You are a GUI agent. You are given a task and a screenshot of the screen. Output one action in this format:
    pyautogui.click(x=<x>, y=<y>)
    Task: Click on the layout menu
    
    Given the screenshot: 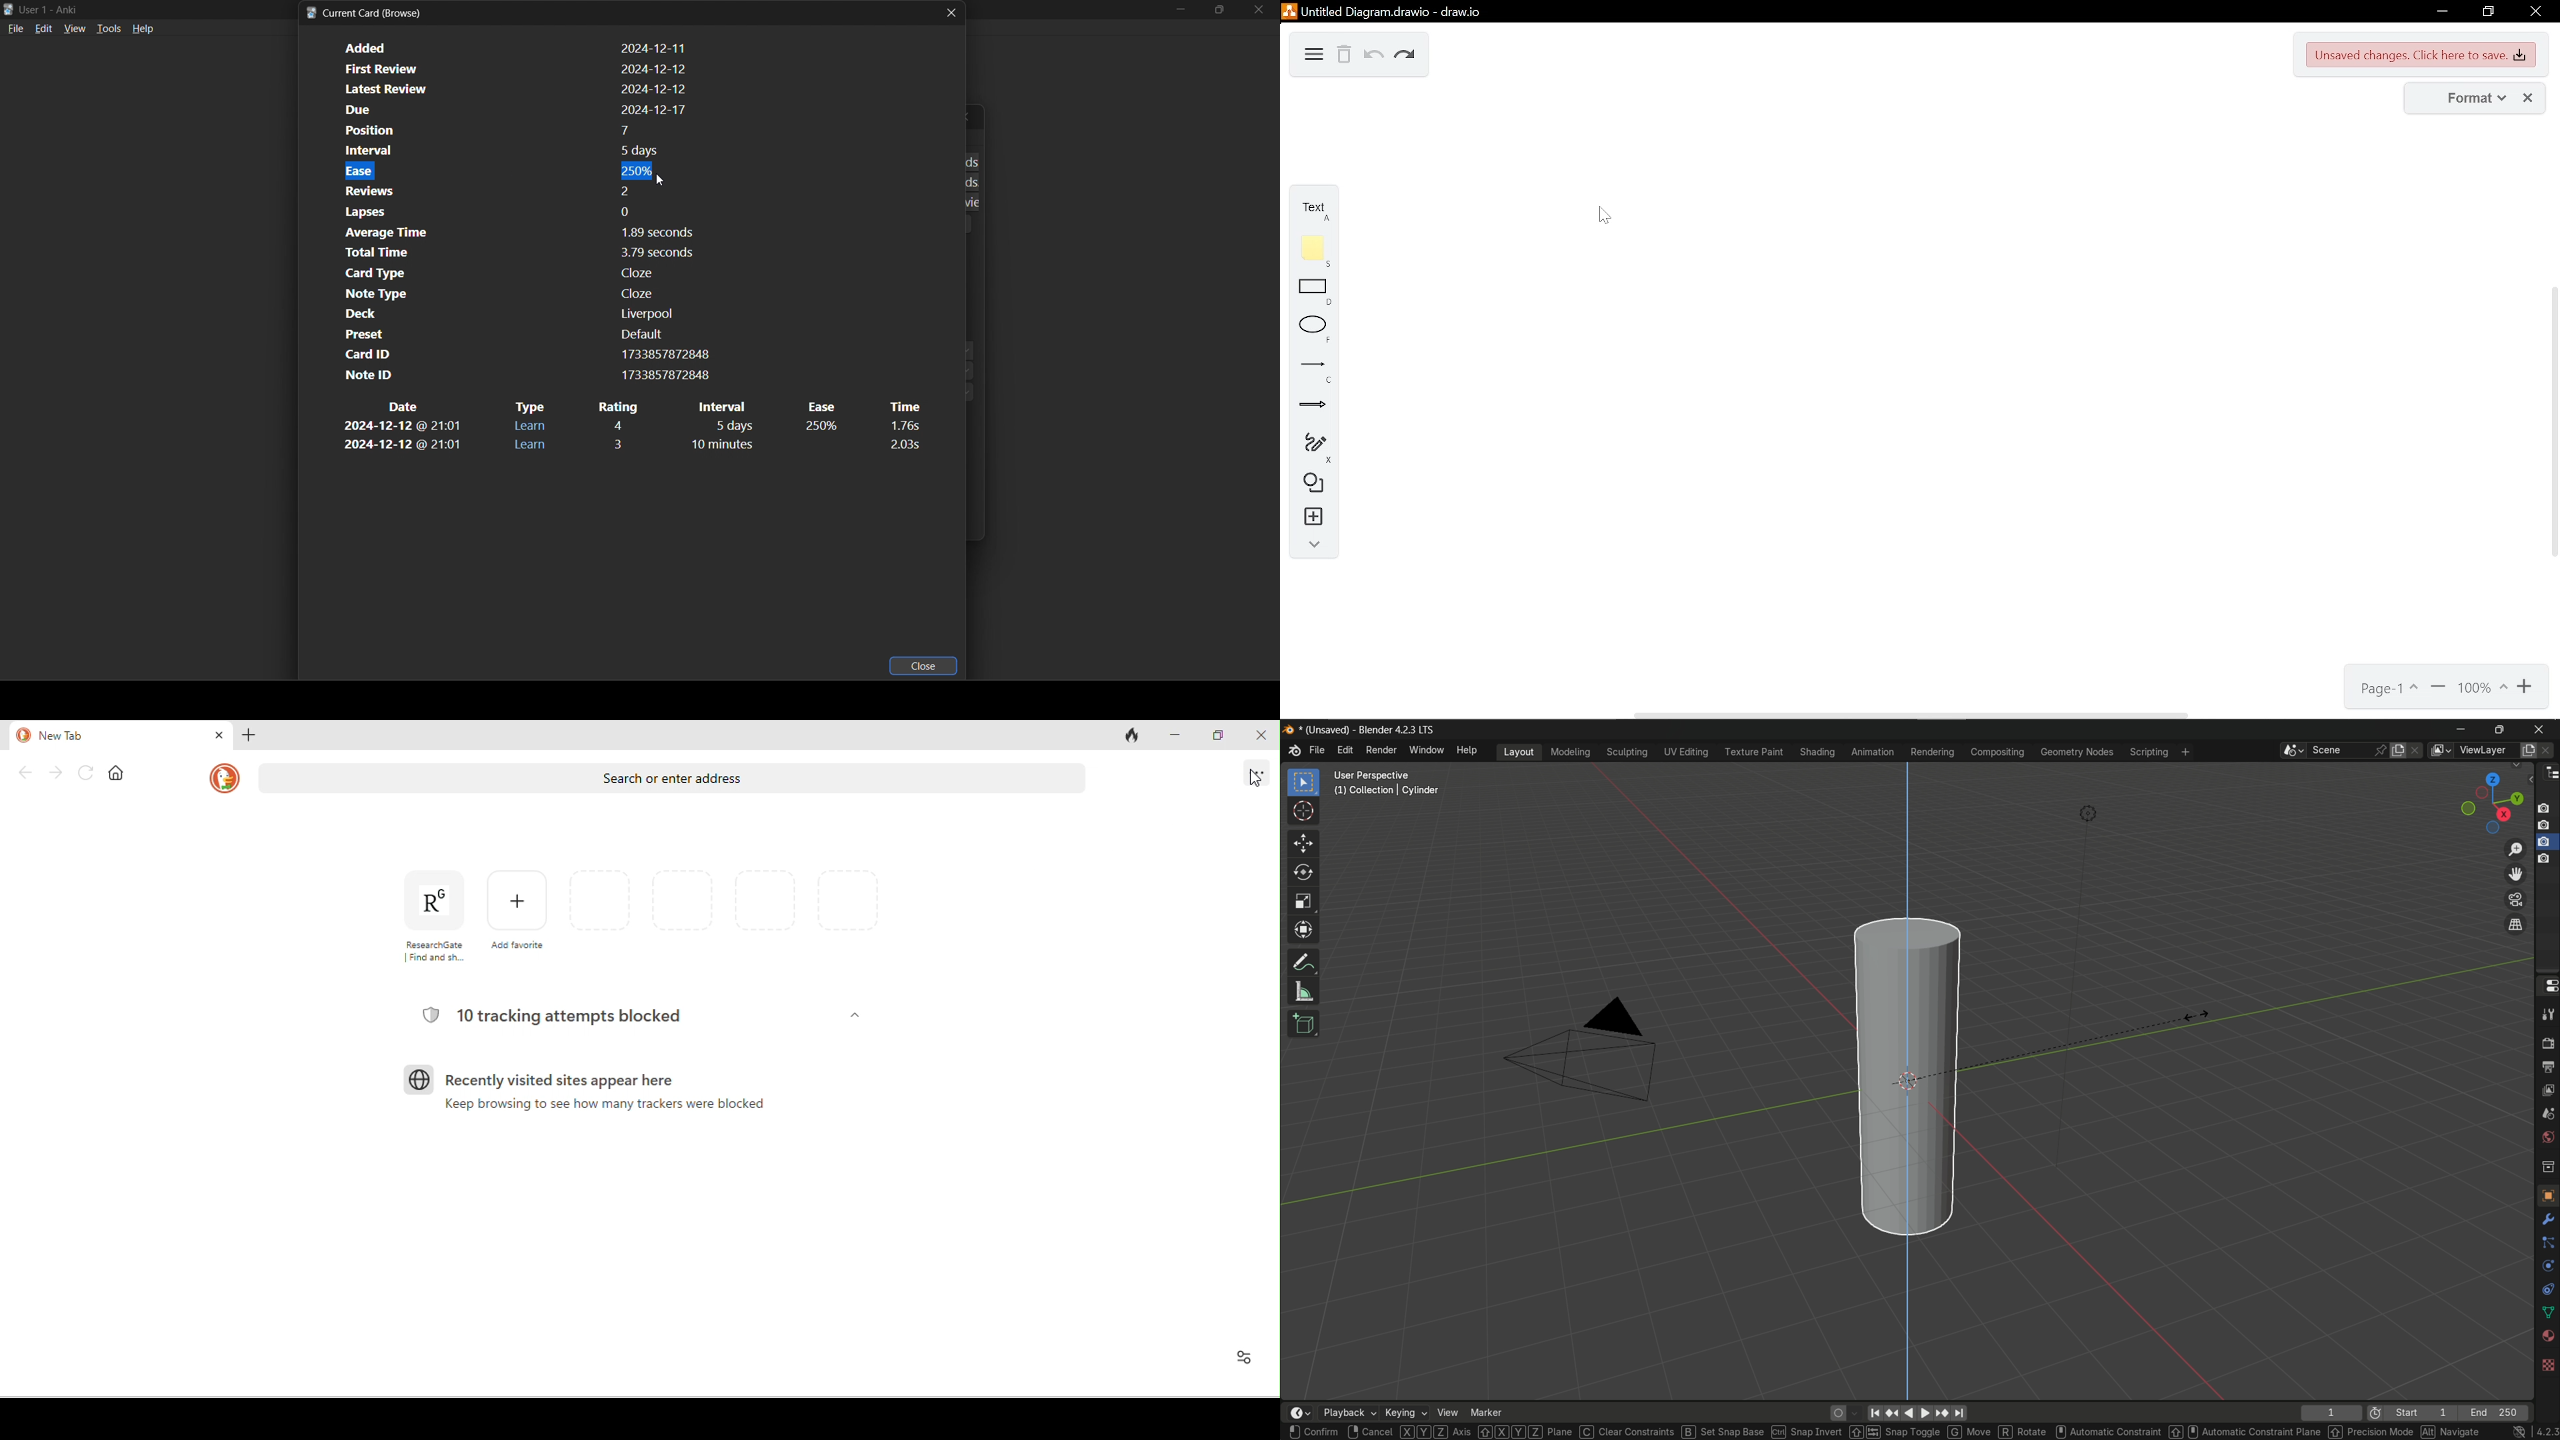 What is the action you would take?
    pyautogui.click(x=1520, y=751)
    